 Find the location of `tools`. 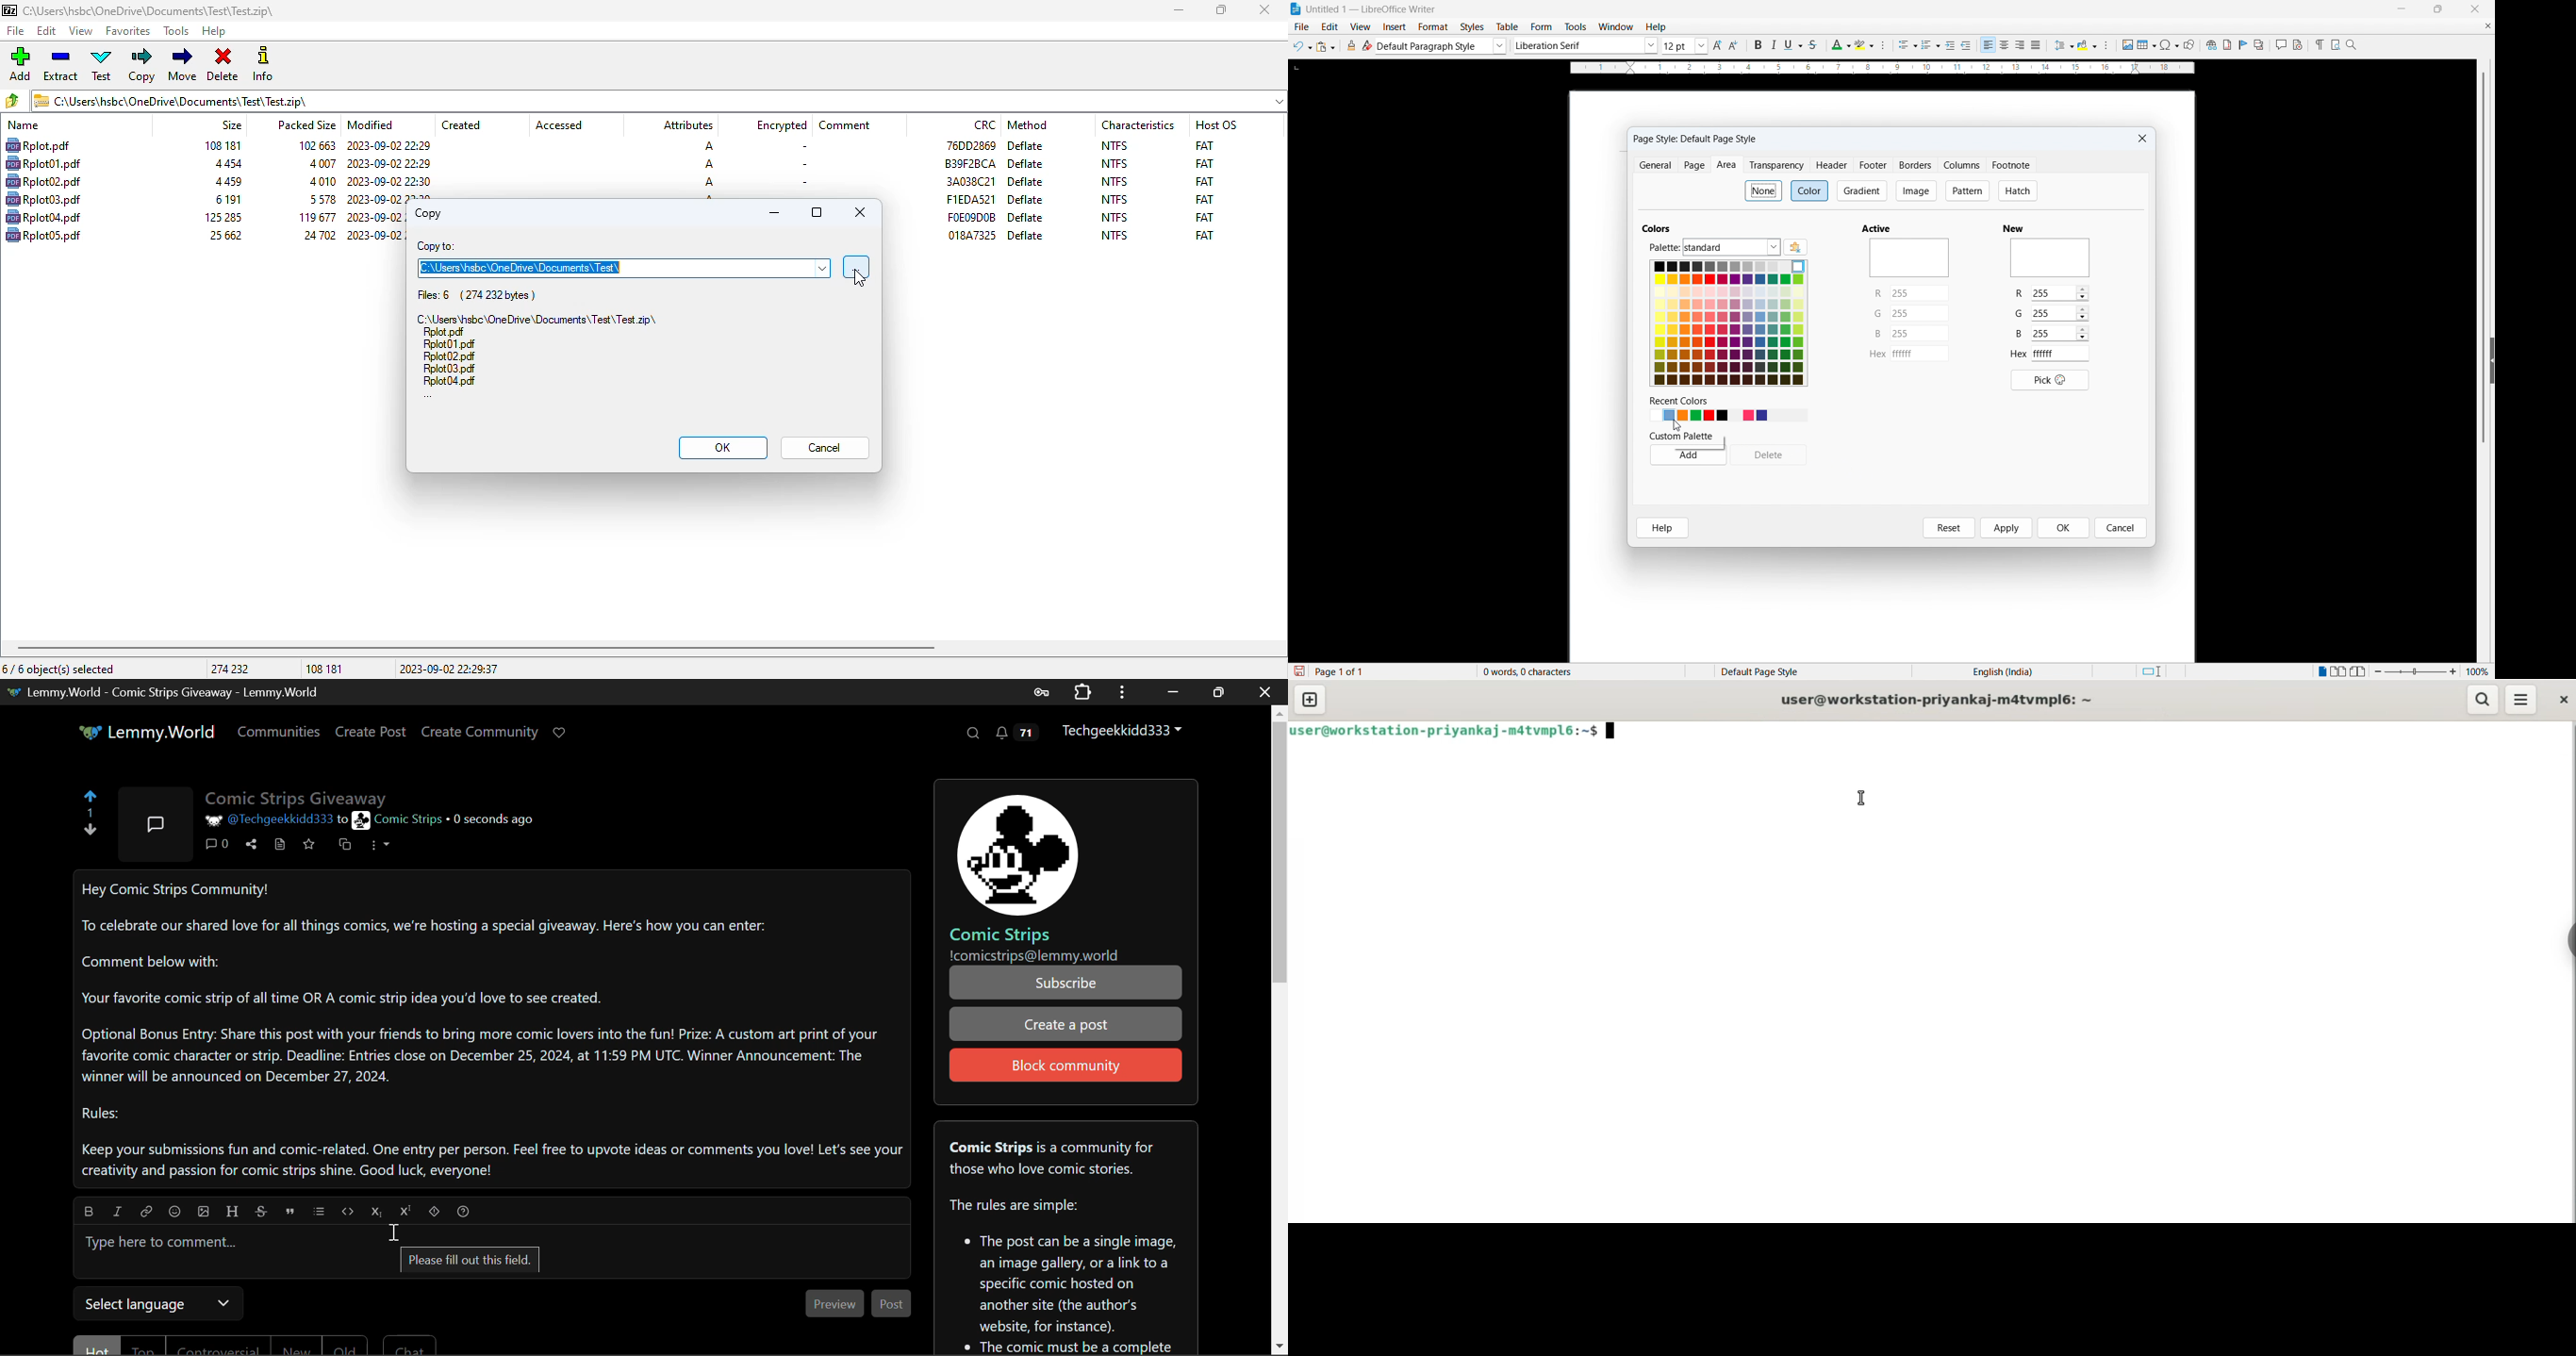

tools is located at coordinates (177, 32).